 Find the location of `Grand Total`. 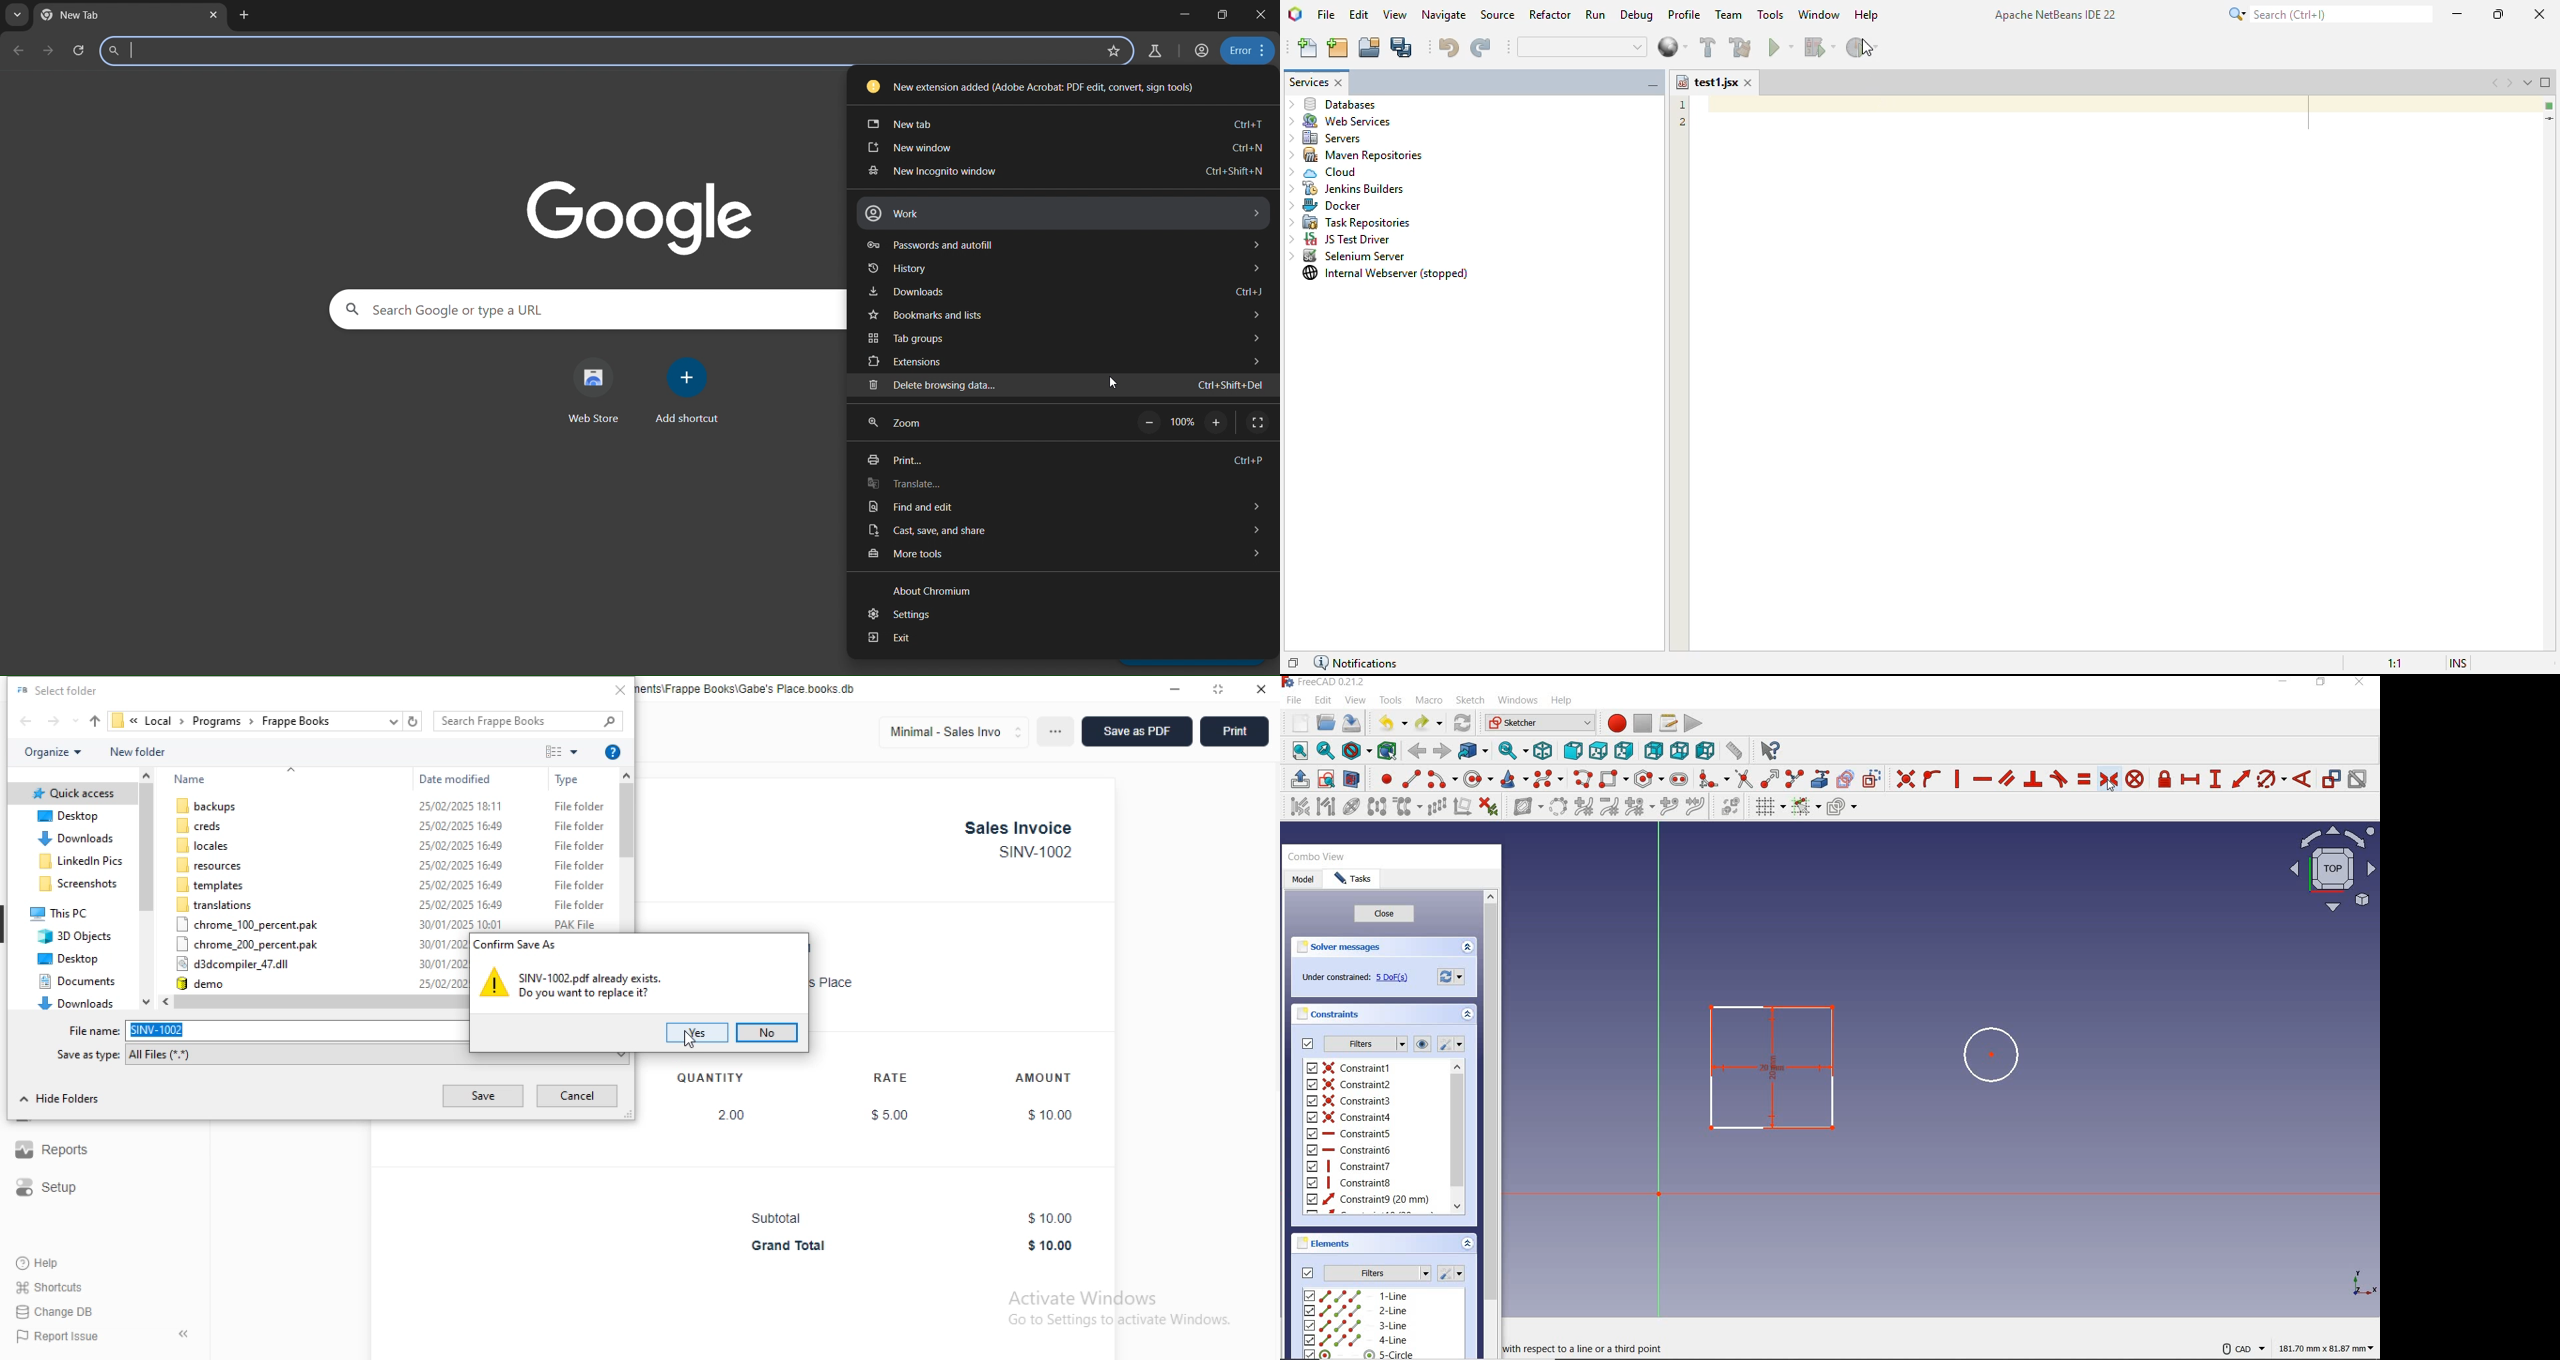

Grand Total is located at coordinates (790, 1246).